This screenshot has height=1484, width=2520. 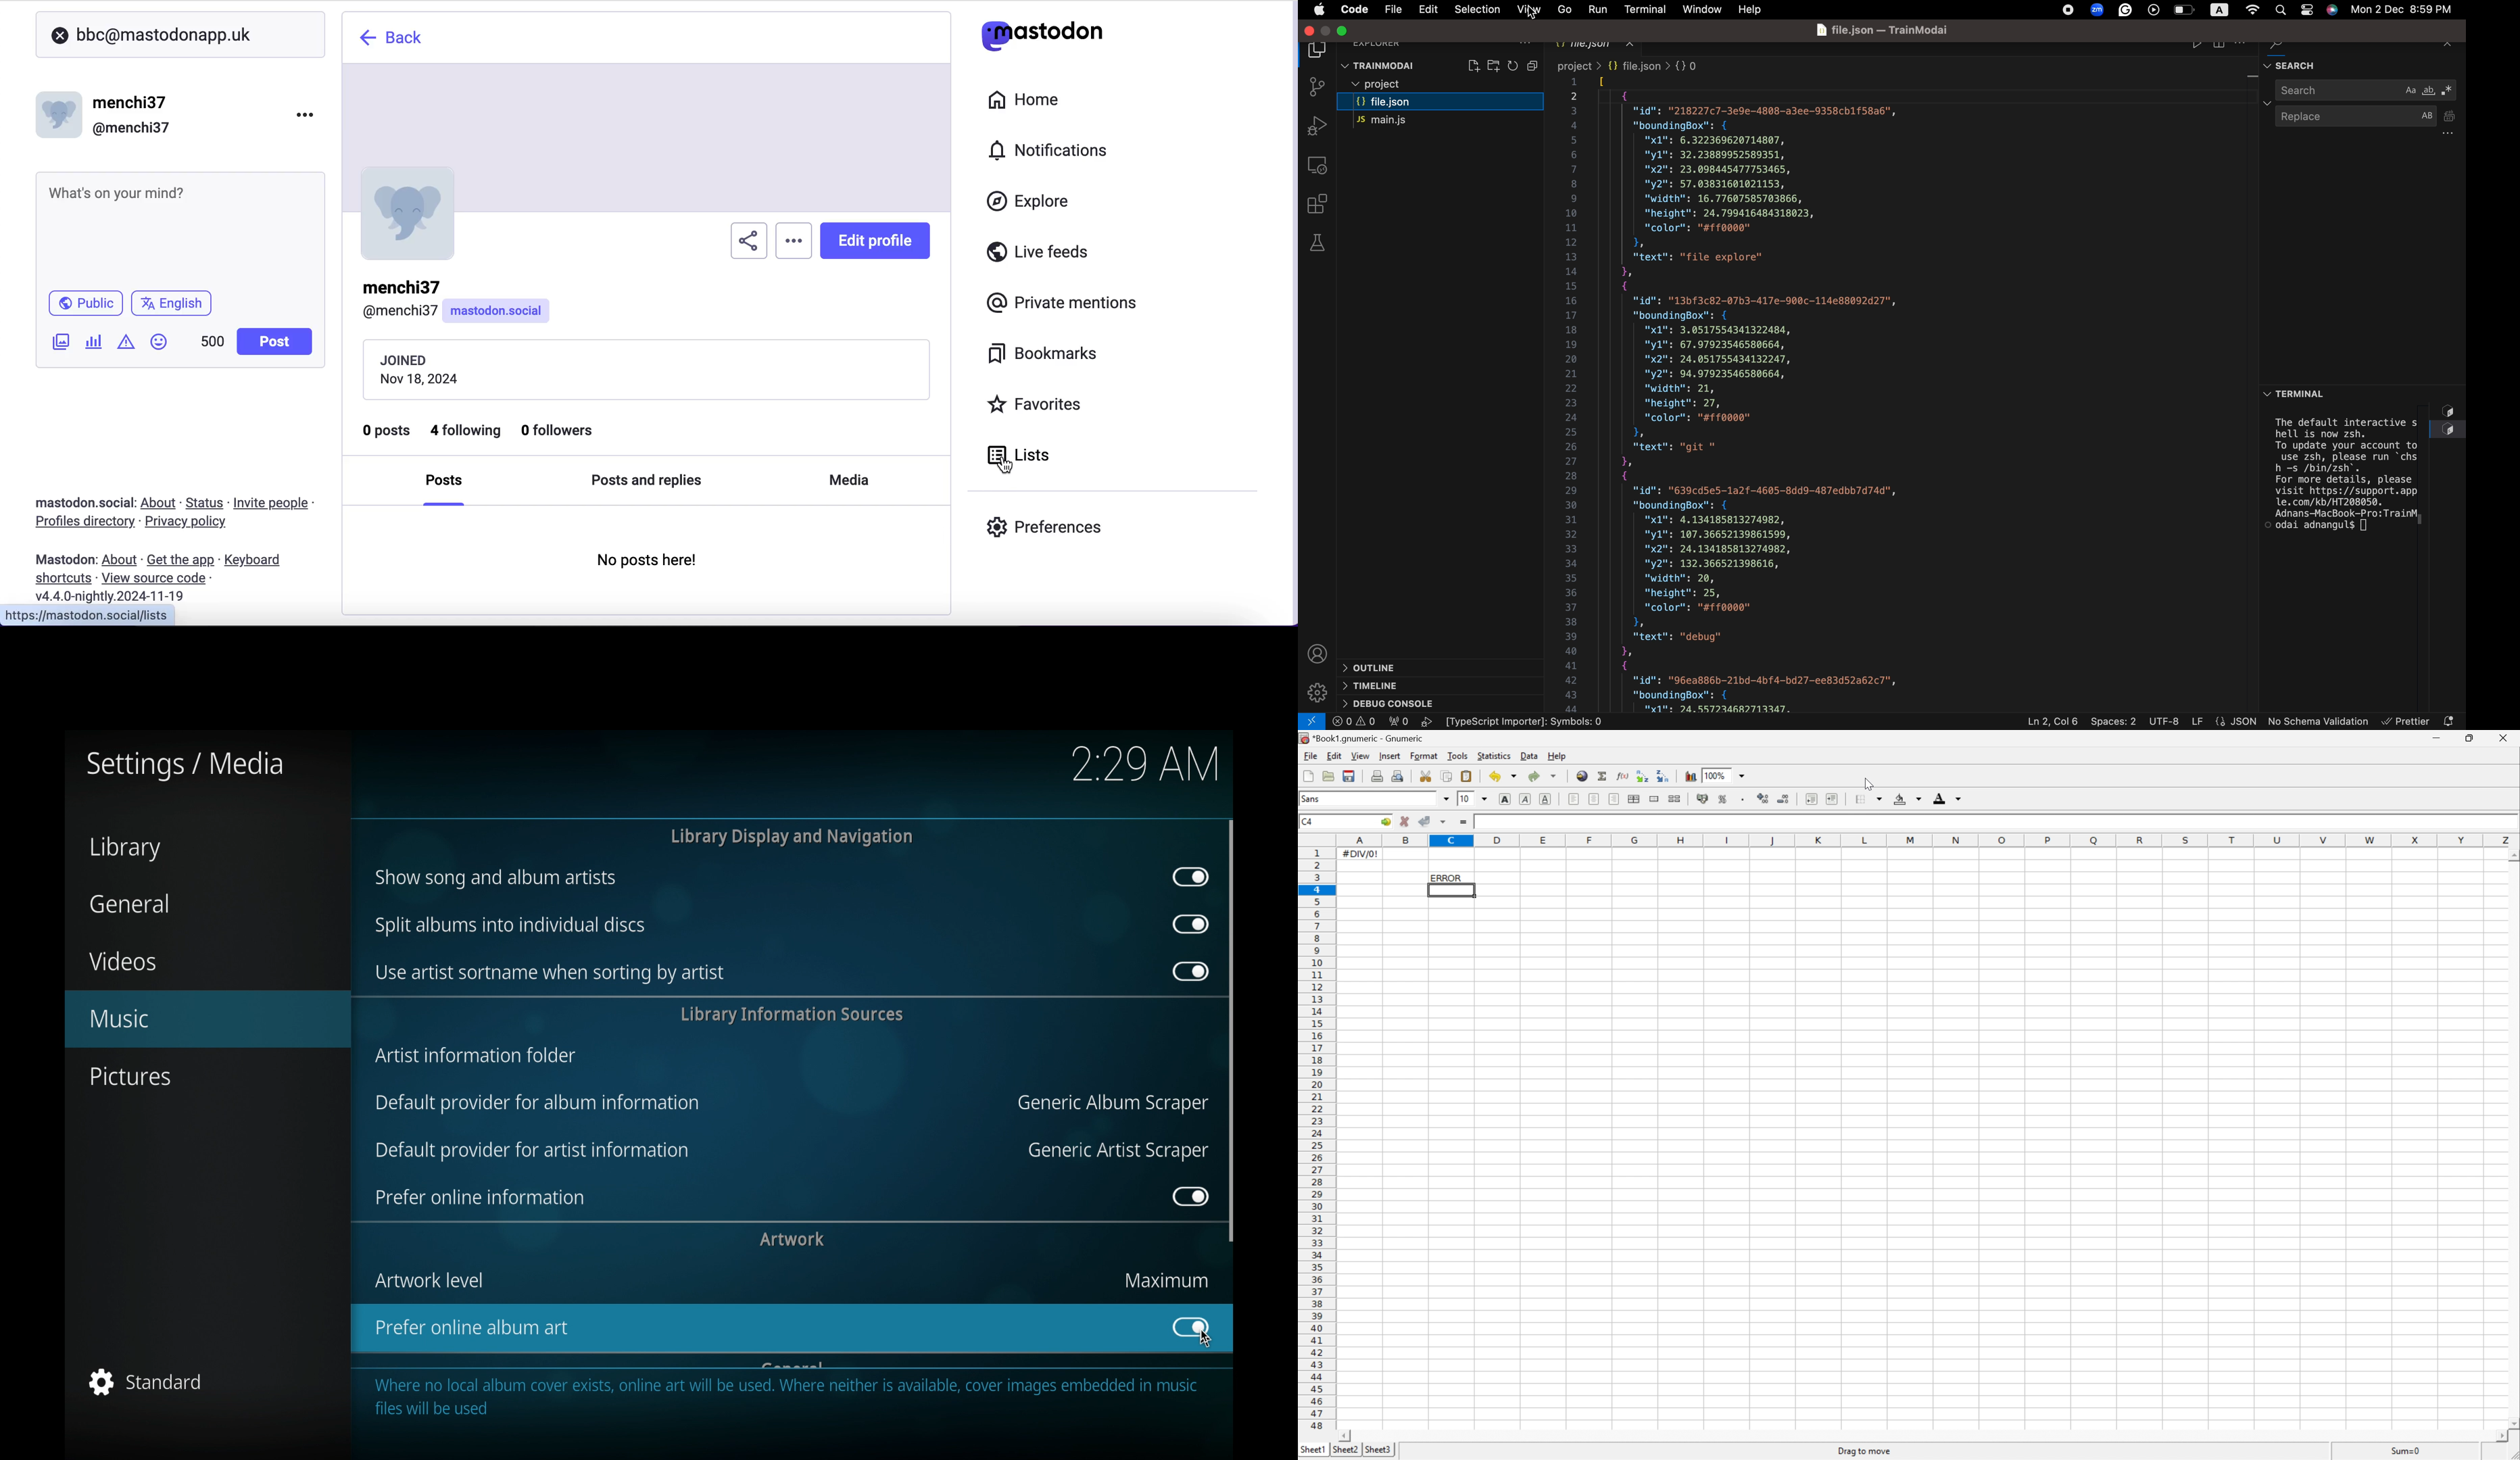 I want to click on debug tool, so click(x=1316, y=125).